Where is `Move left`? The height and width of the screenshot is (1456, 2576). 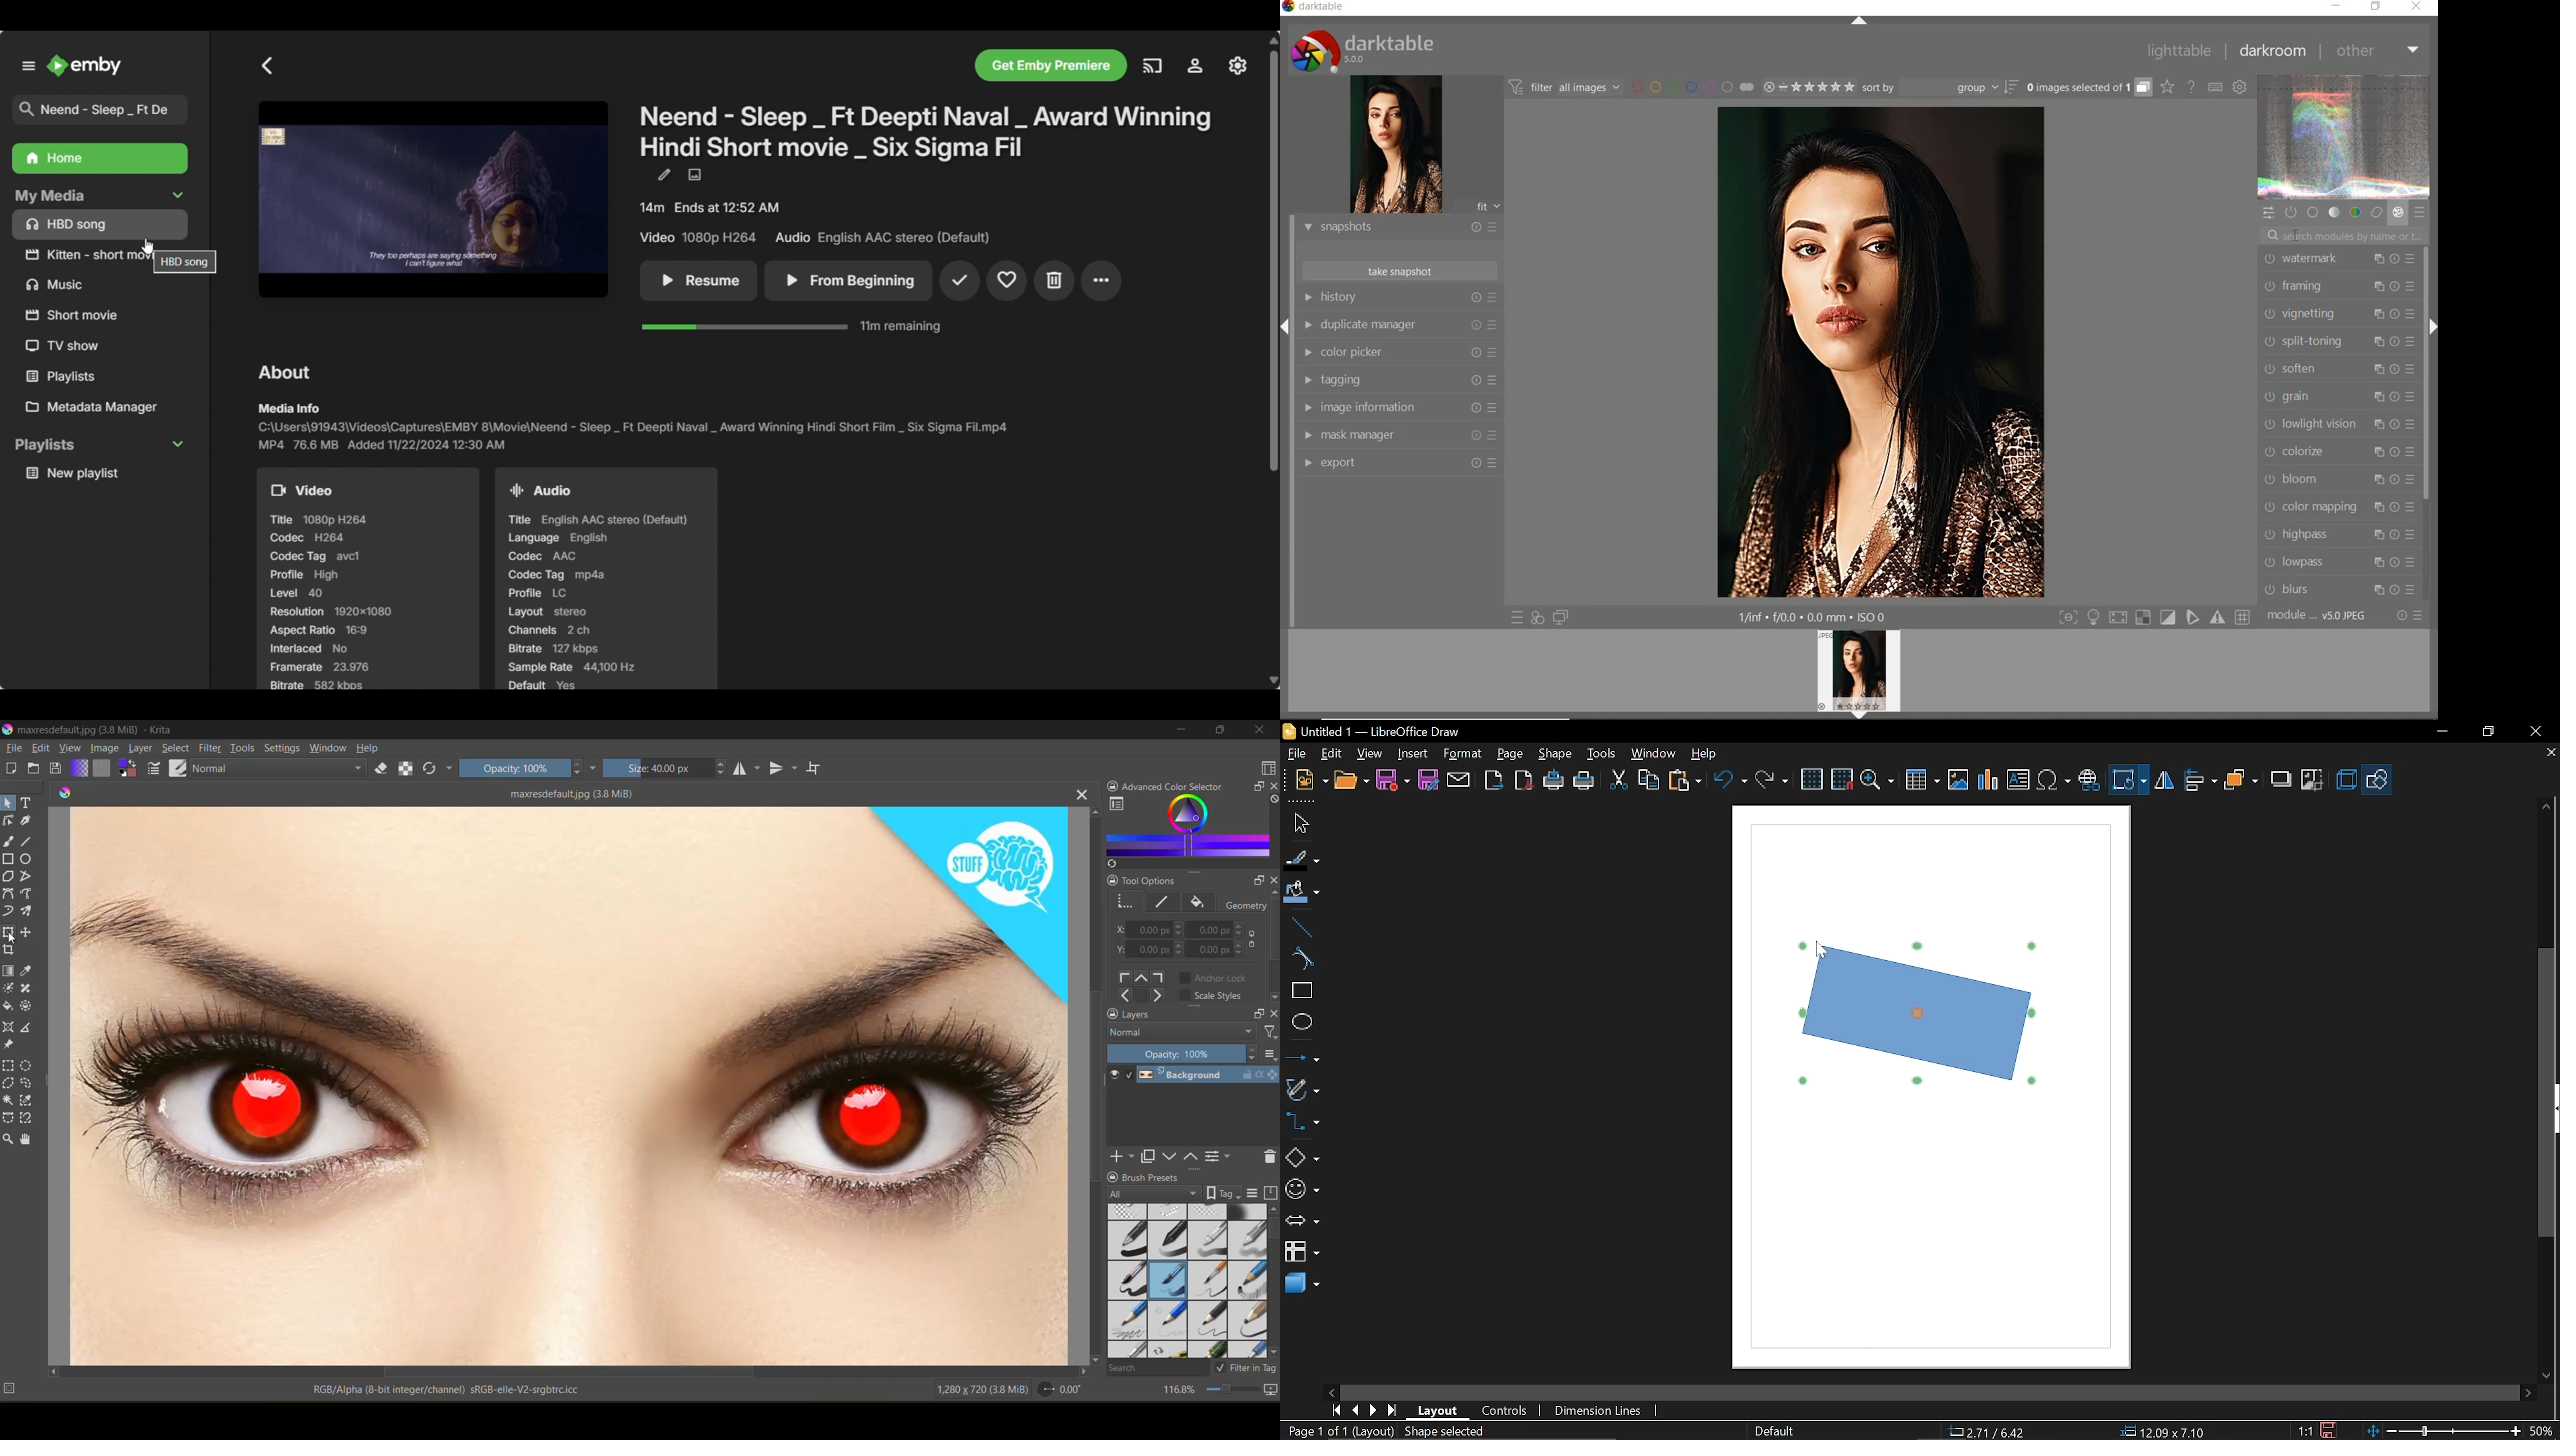
Move left is located at coordinates (1331, 1392).